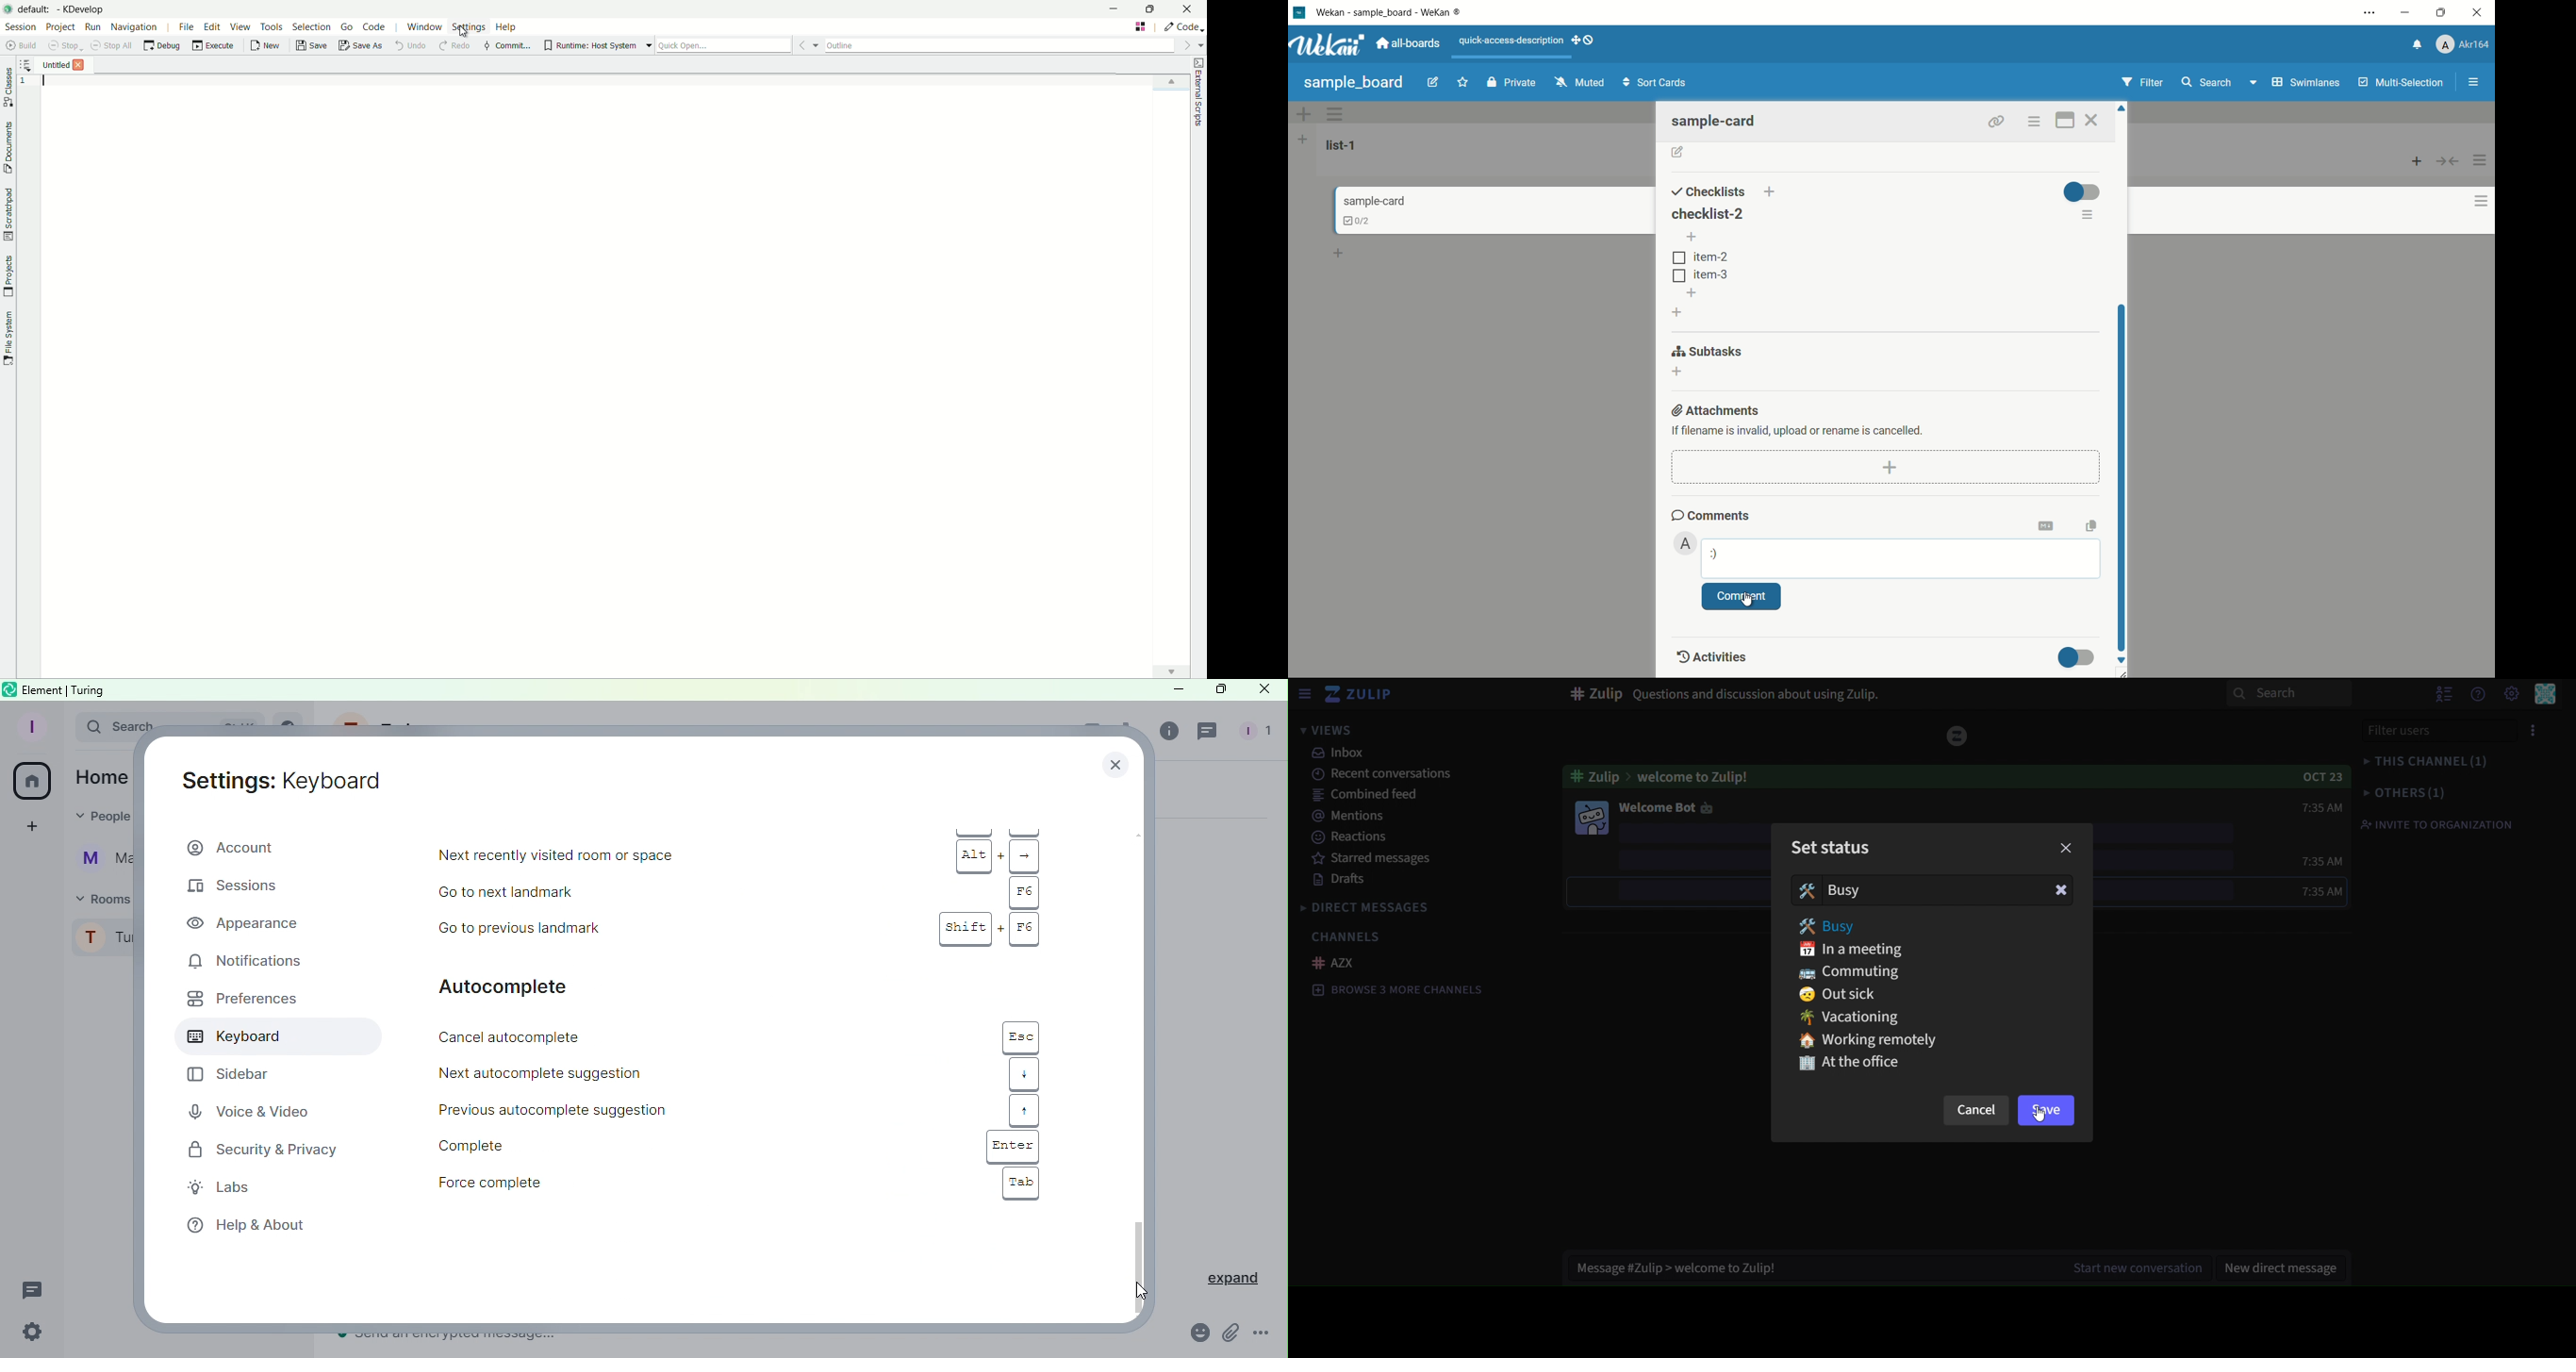  Describe the element at coordinates (1885, 1040) in the screenshot. I see `working remotely` at that location.